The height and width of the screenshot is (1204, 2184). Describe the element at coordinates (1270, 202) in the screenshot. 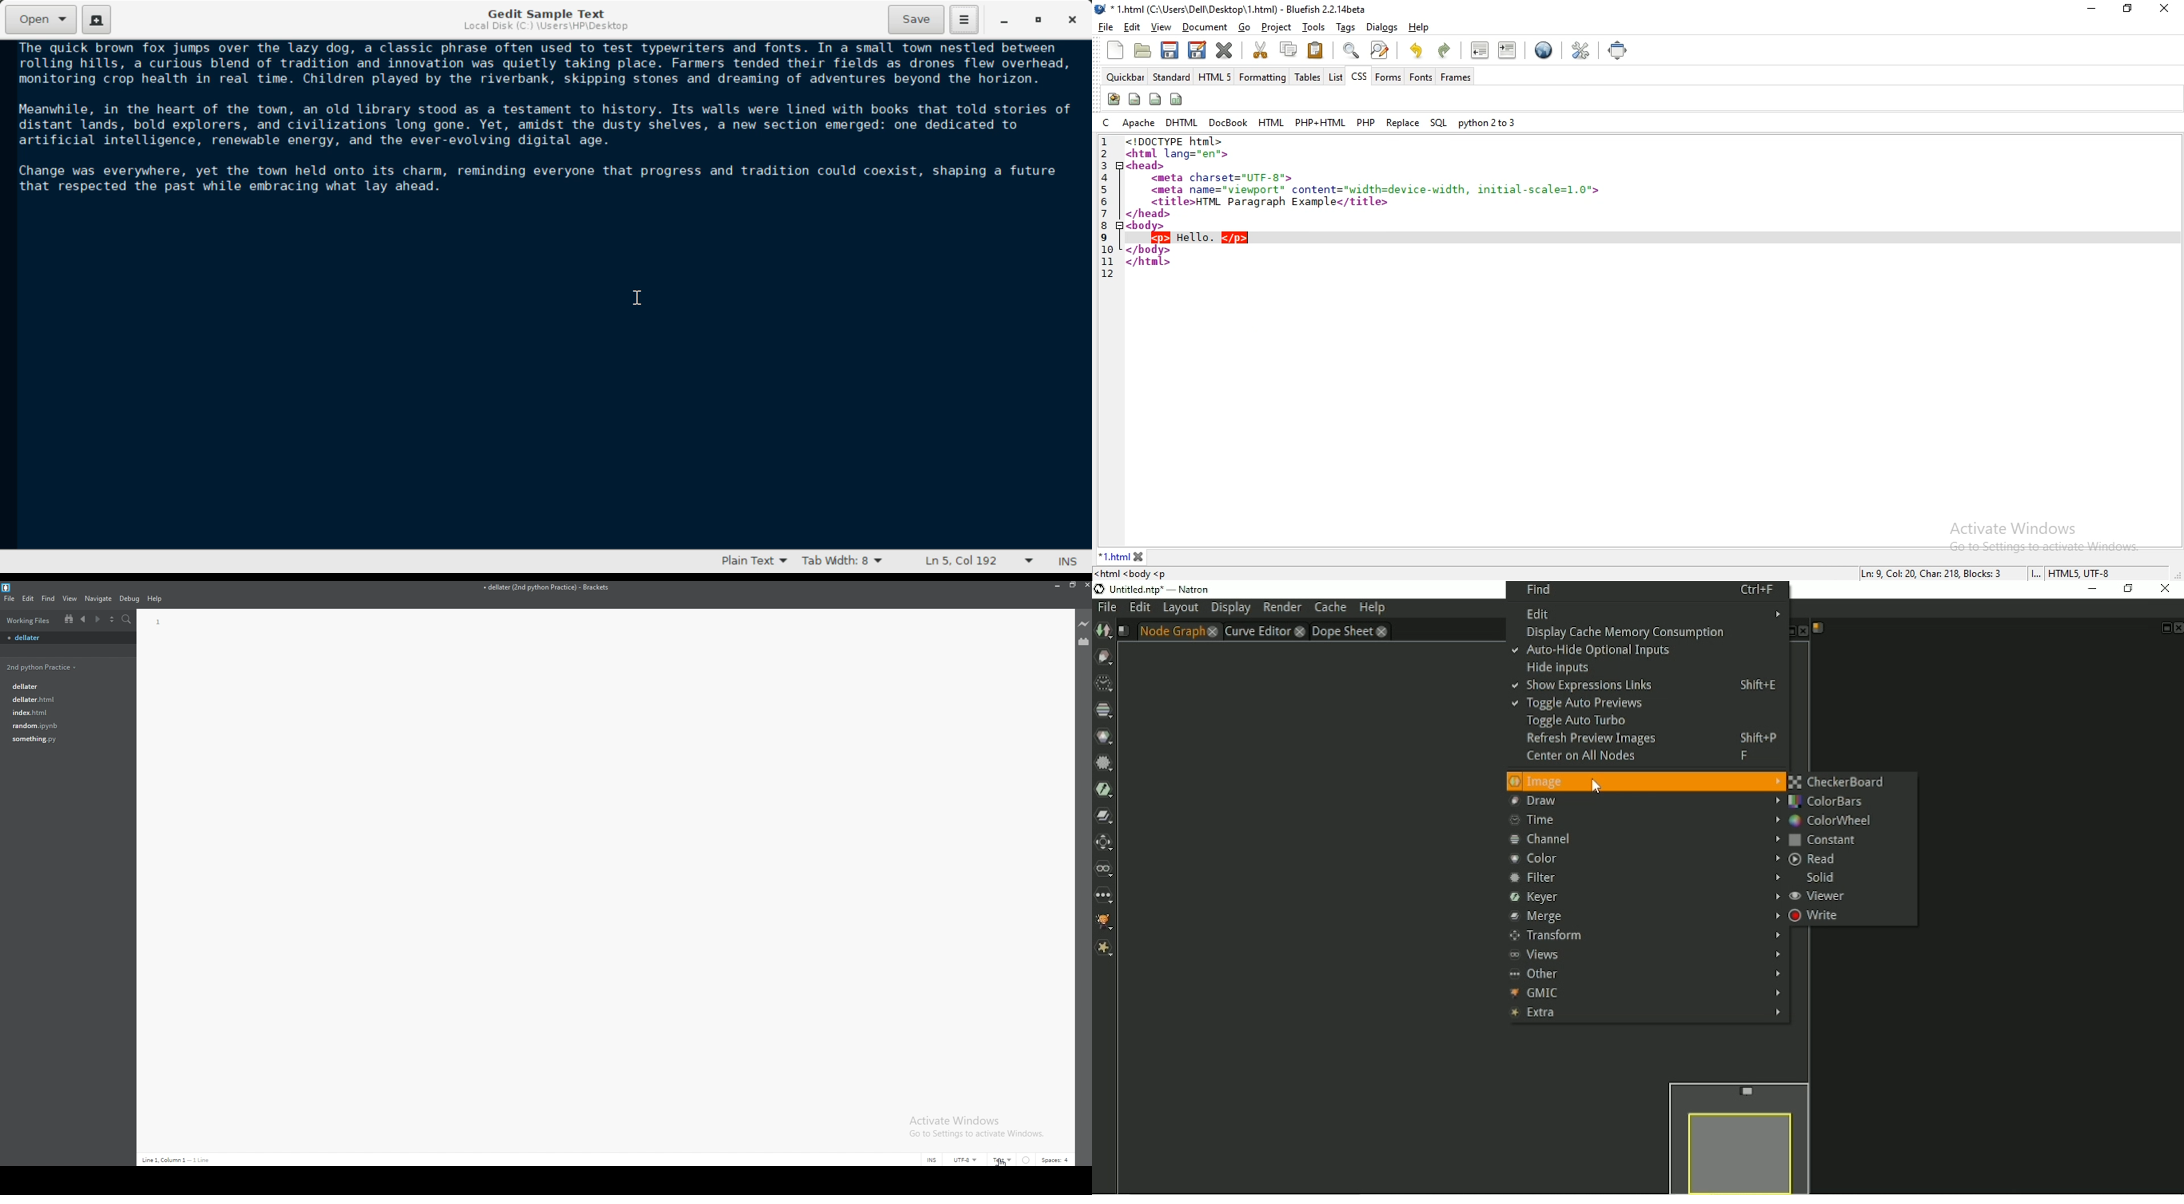

I see `<title>HTML Paragraph Example</title>` at that location.